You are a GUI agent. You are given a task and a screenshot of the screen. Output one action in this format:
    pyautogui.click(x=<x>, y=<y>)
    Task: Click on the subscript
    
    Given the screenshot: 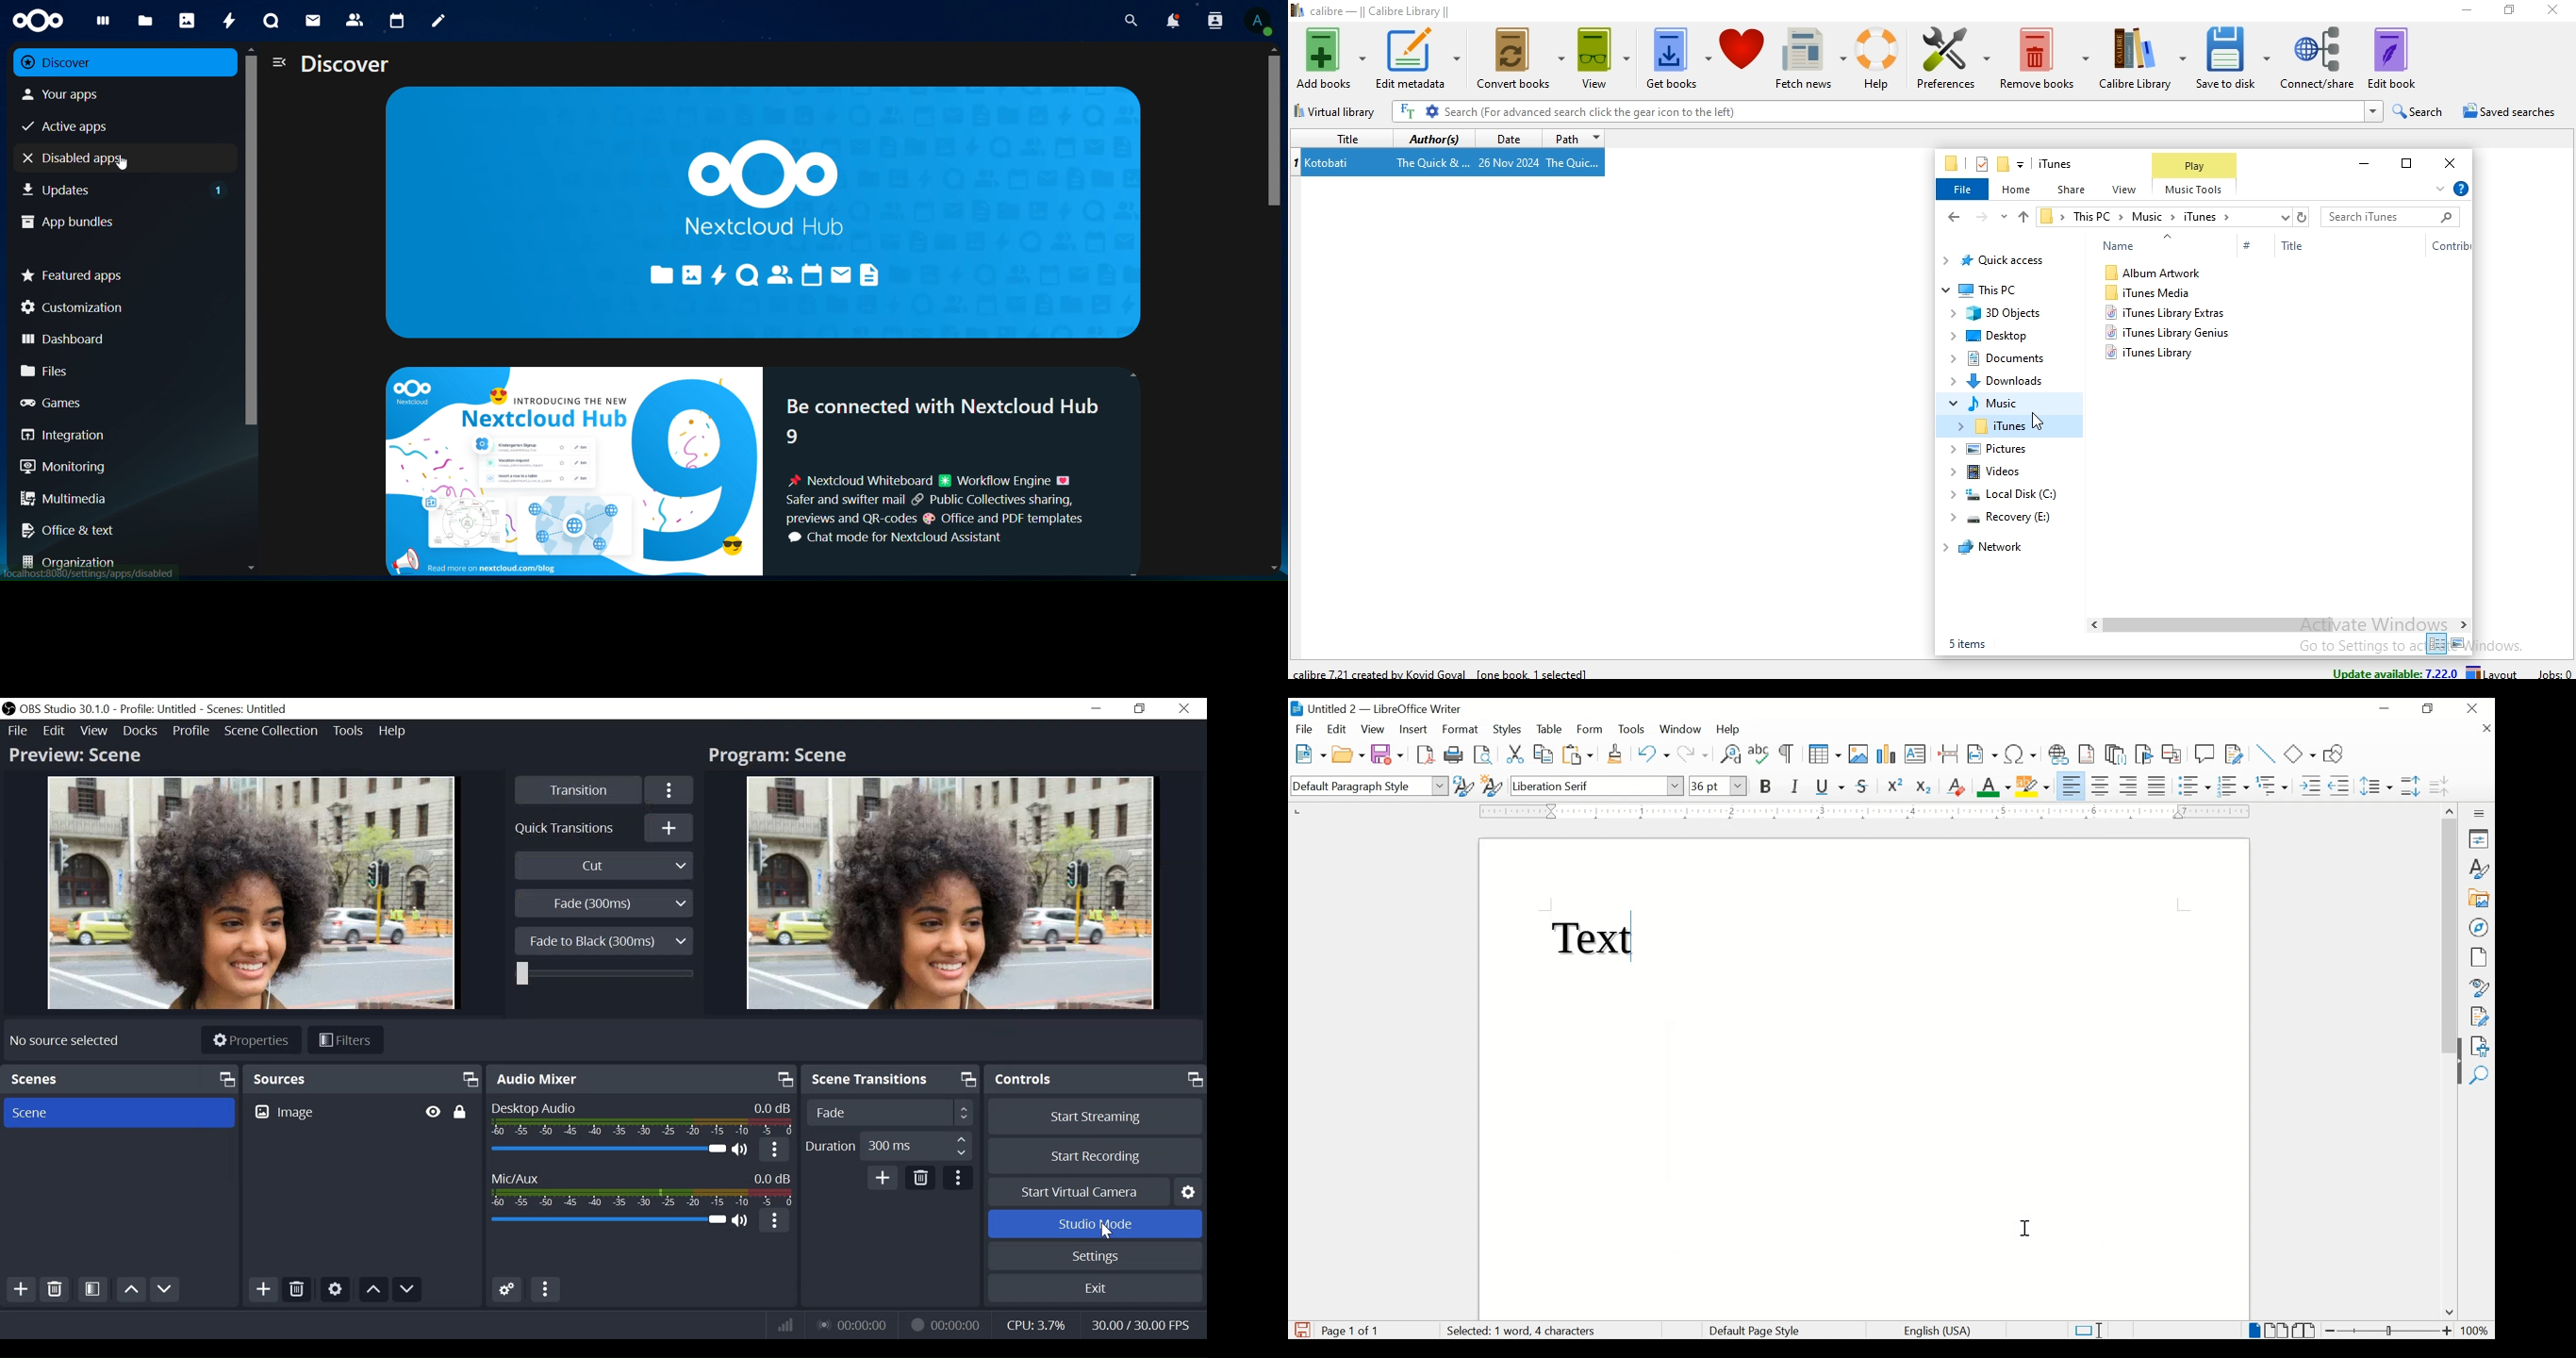 What is the action you would take?
    pyautogui.click(x=1925, y=789)
    